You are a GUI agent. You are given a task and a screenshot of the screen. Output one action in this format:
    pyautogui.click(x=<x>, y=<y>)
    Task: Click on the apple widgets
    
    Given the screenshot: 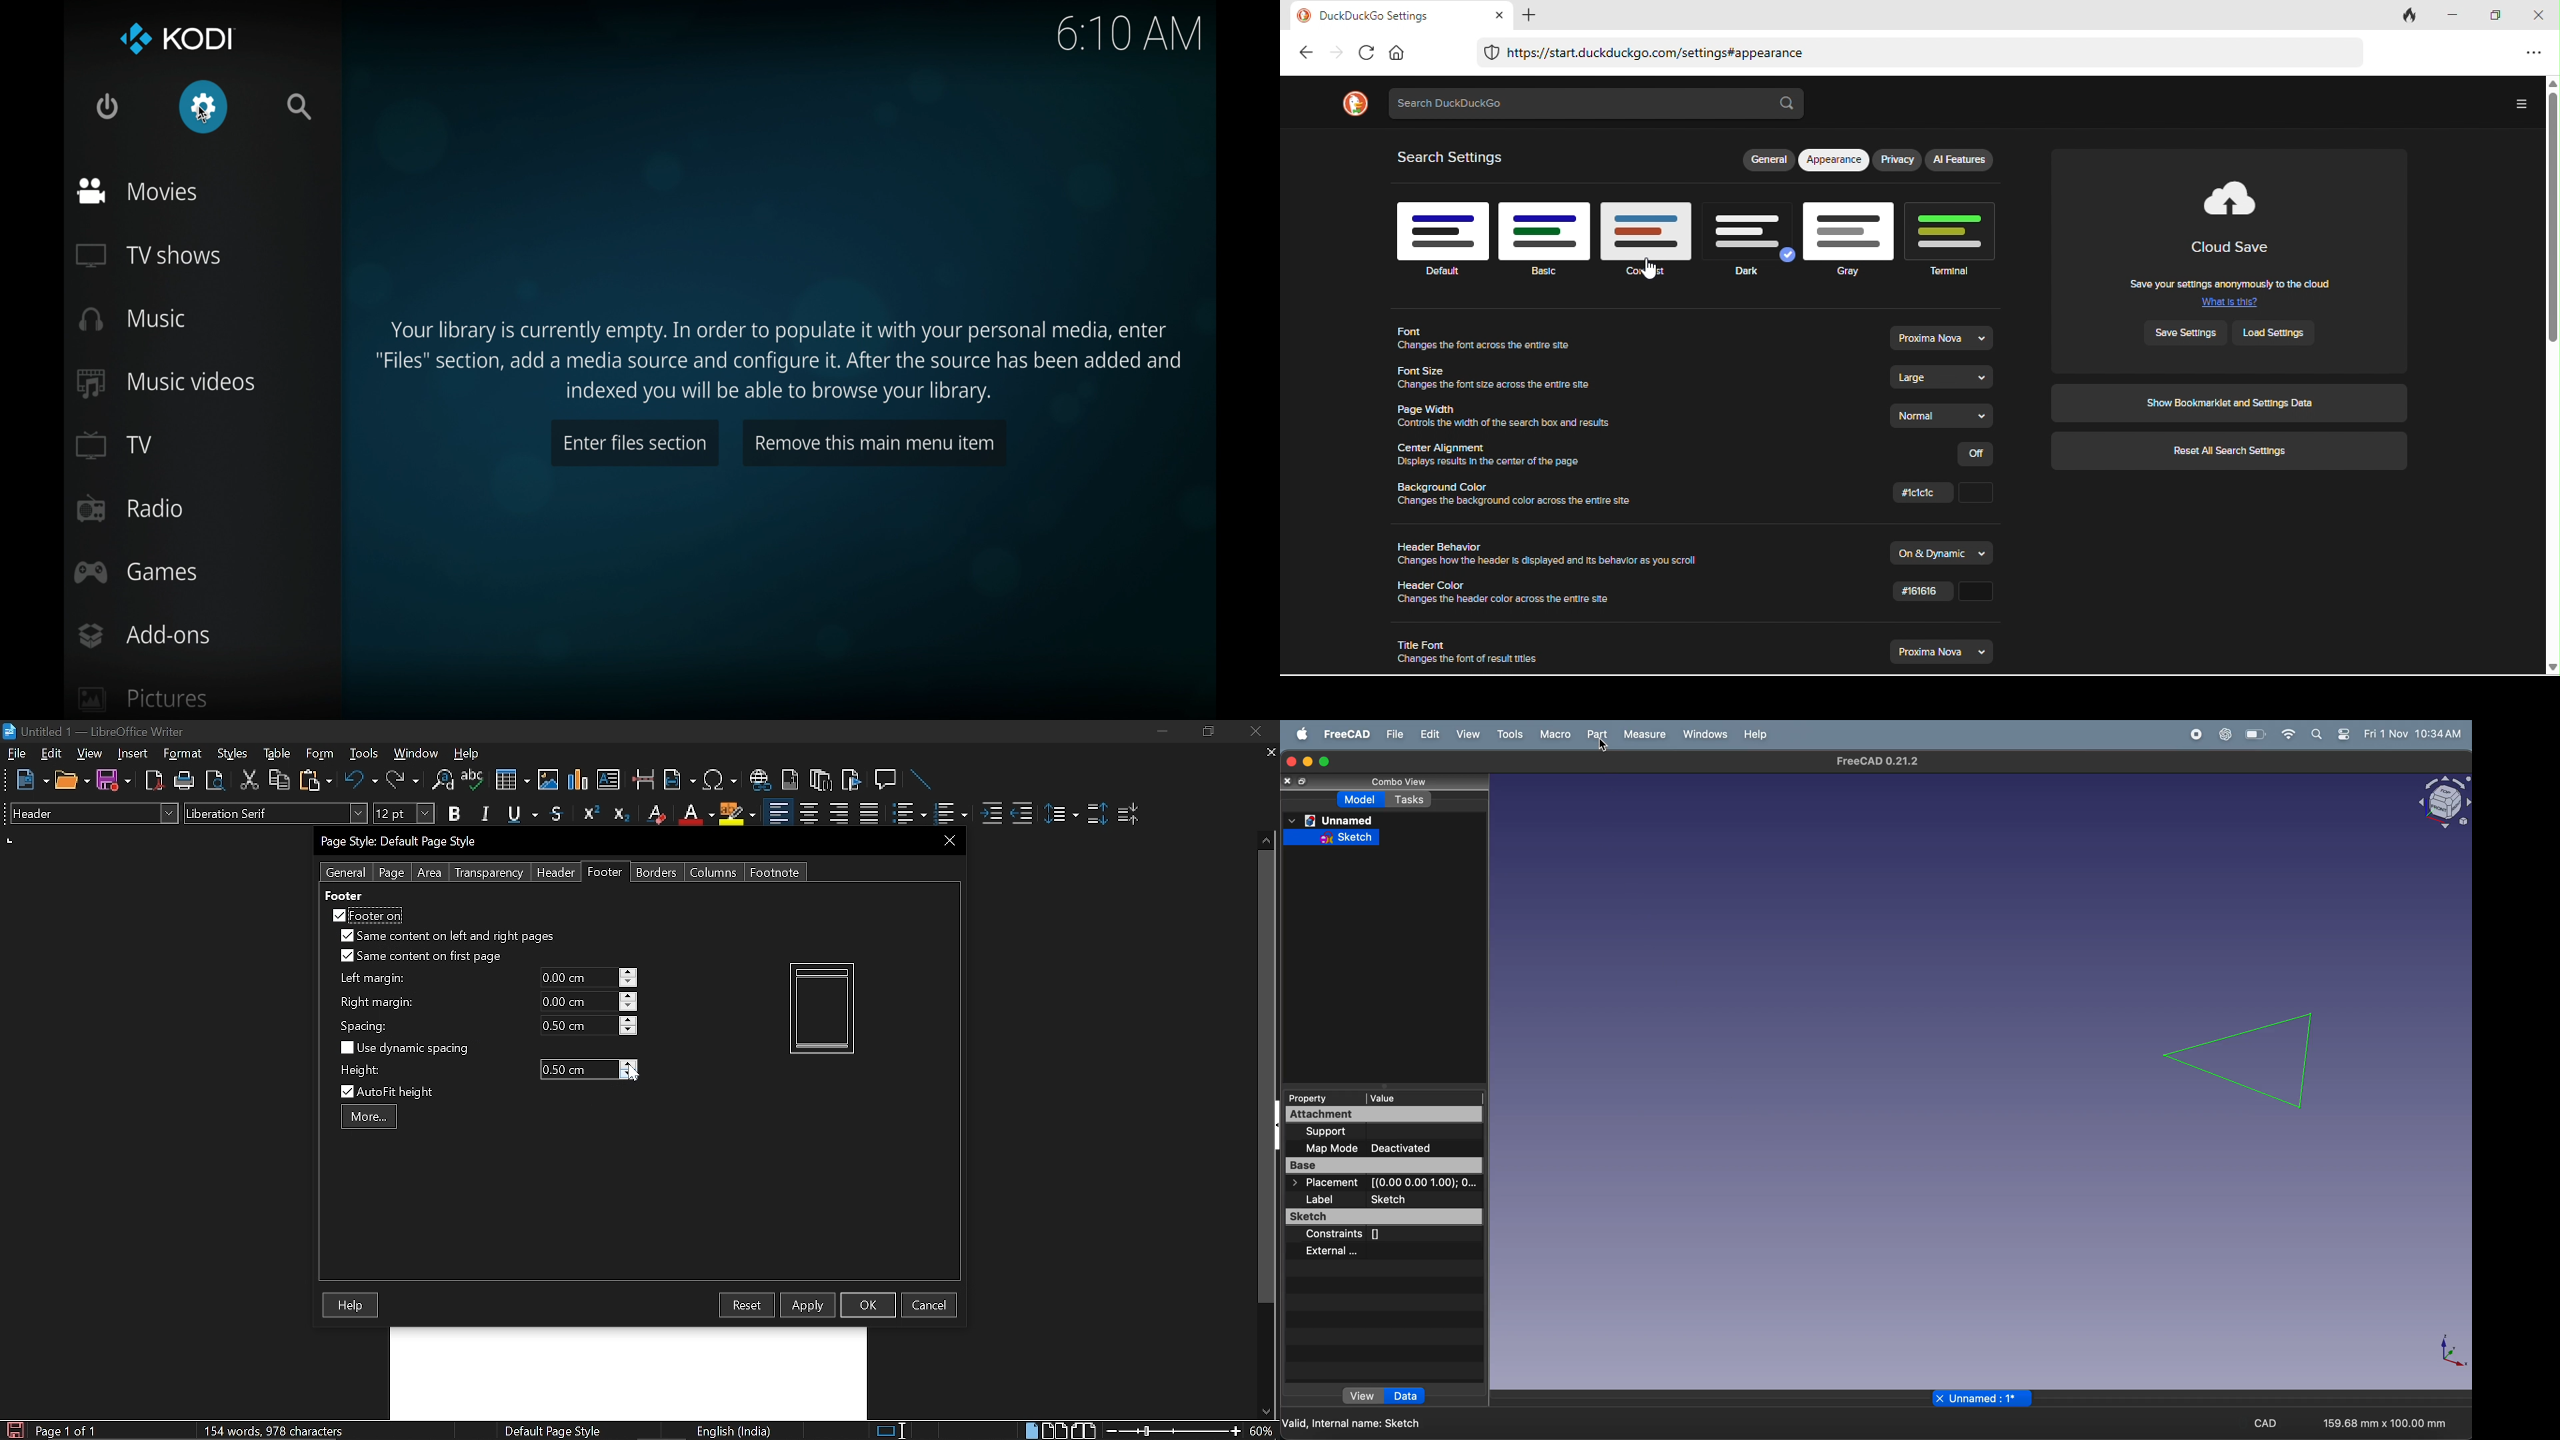 What is the action you would take?
    pyautogui.click(x=2331, y=734)
    